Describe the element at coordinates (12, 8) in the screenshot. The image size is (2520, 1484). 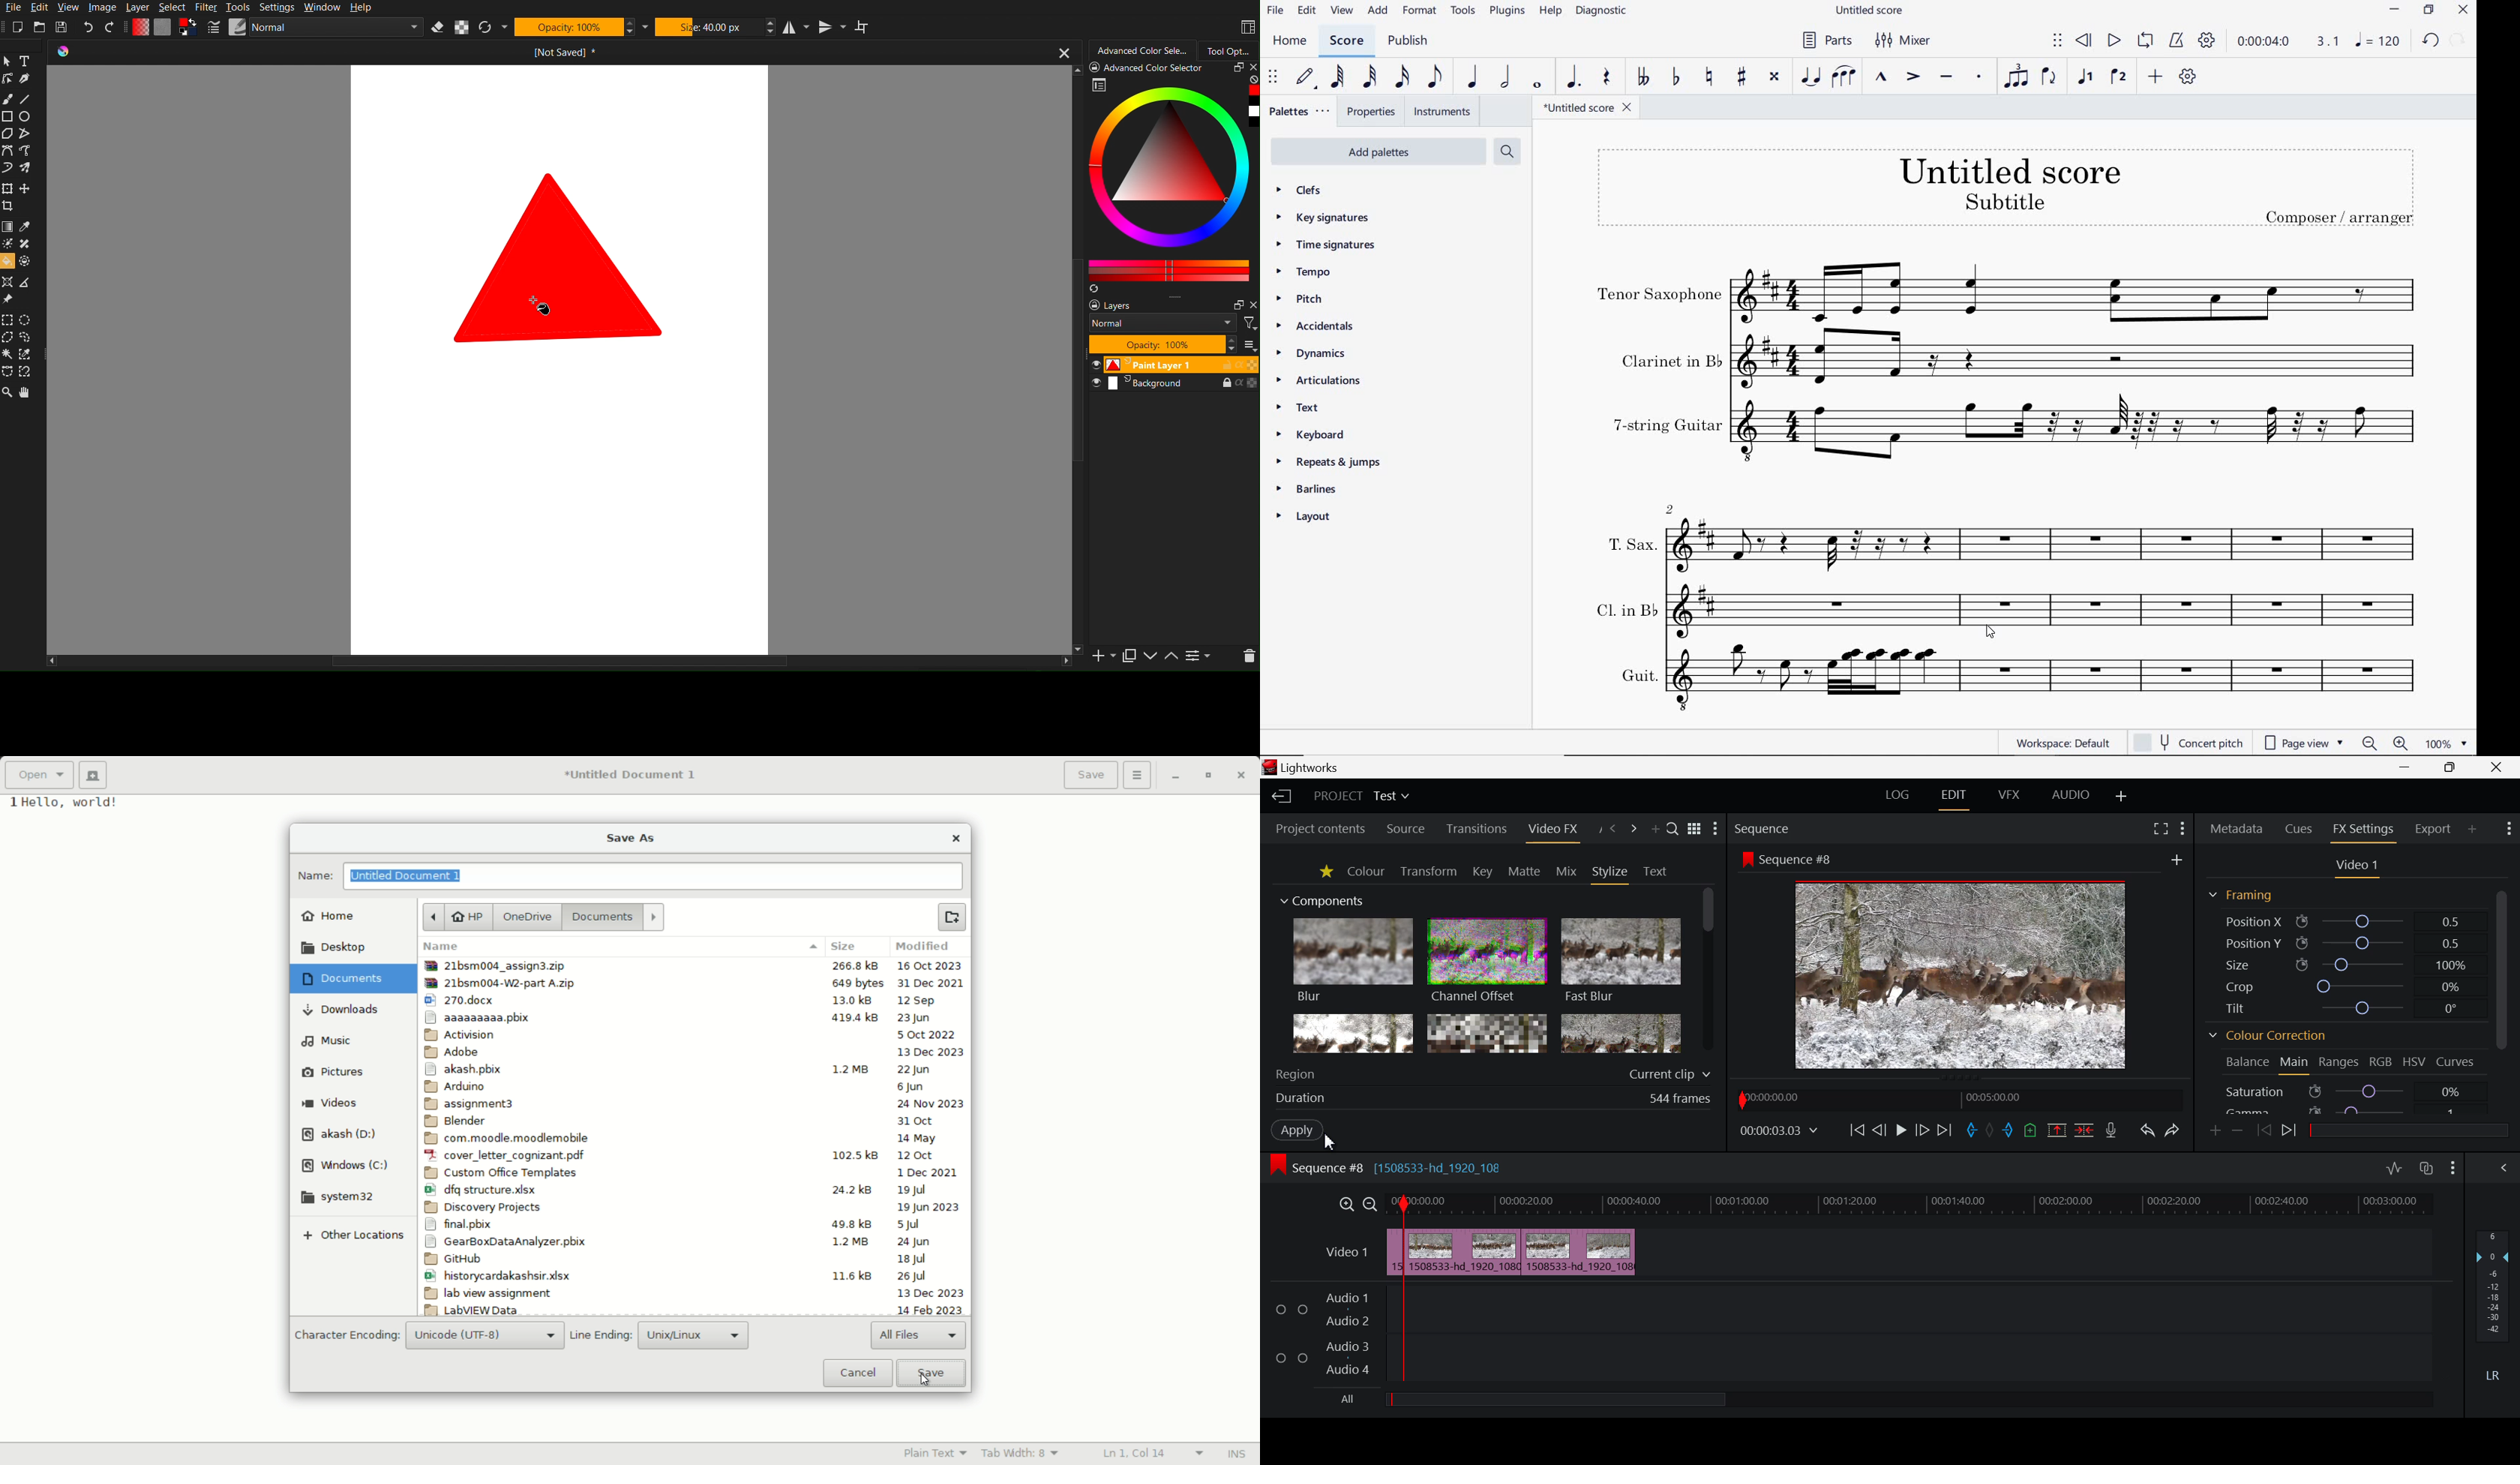
I see `File` at that location.